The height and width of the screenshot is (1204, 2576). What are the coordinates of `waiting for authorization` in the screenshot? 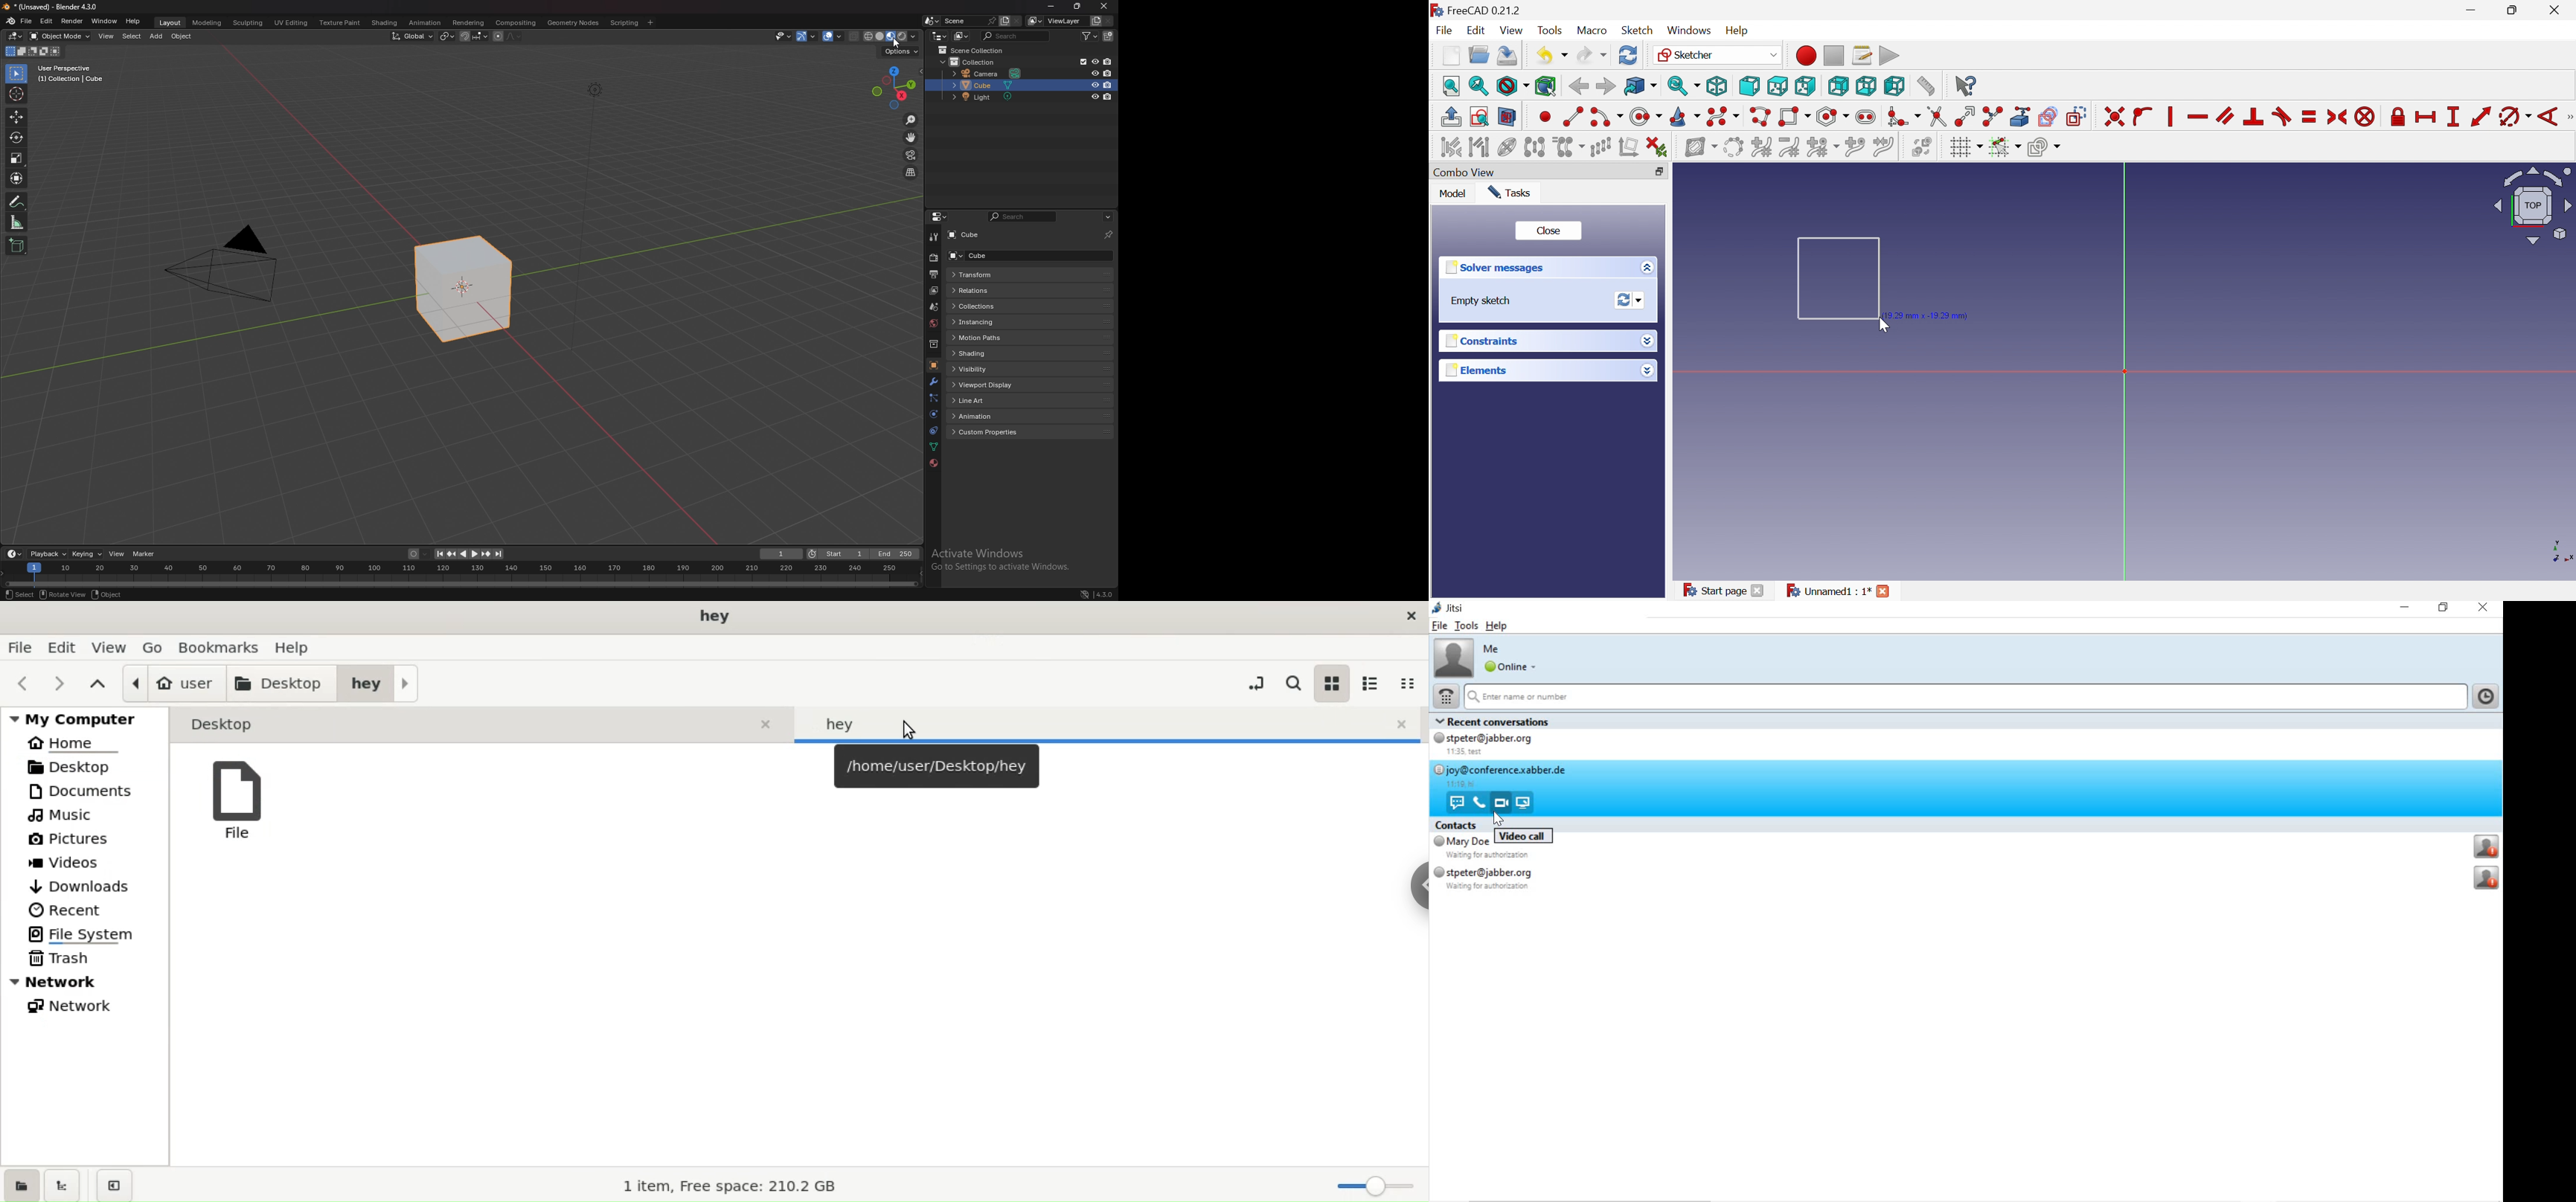 It's located at (1494, 856).